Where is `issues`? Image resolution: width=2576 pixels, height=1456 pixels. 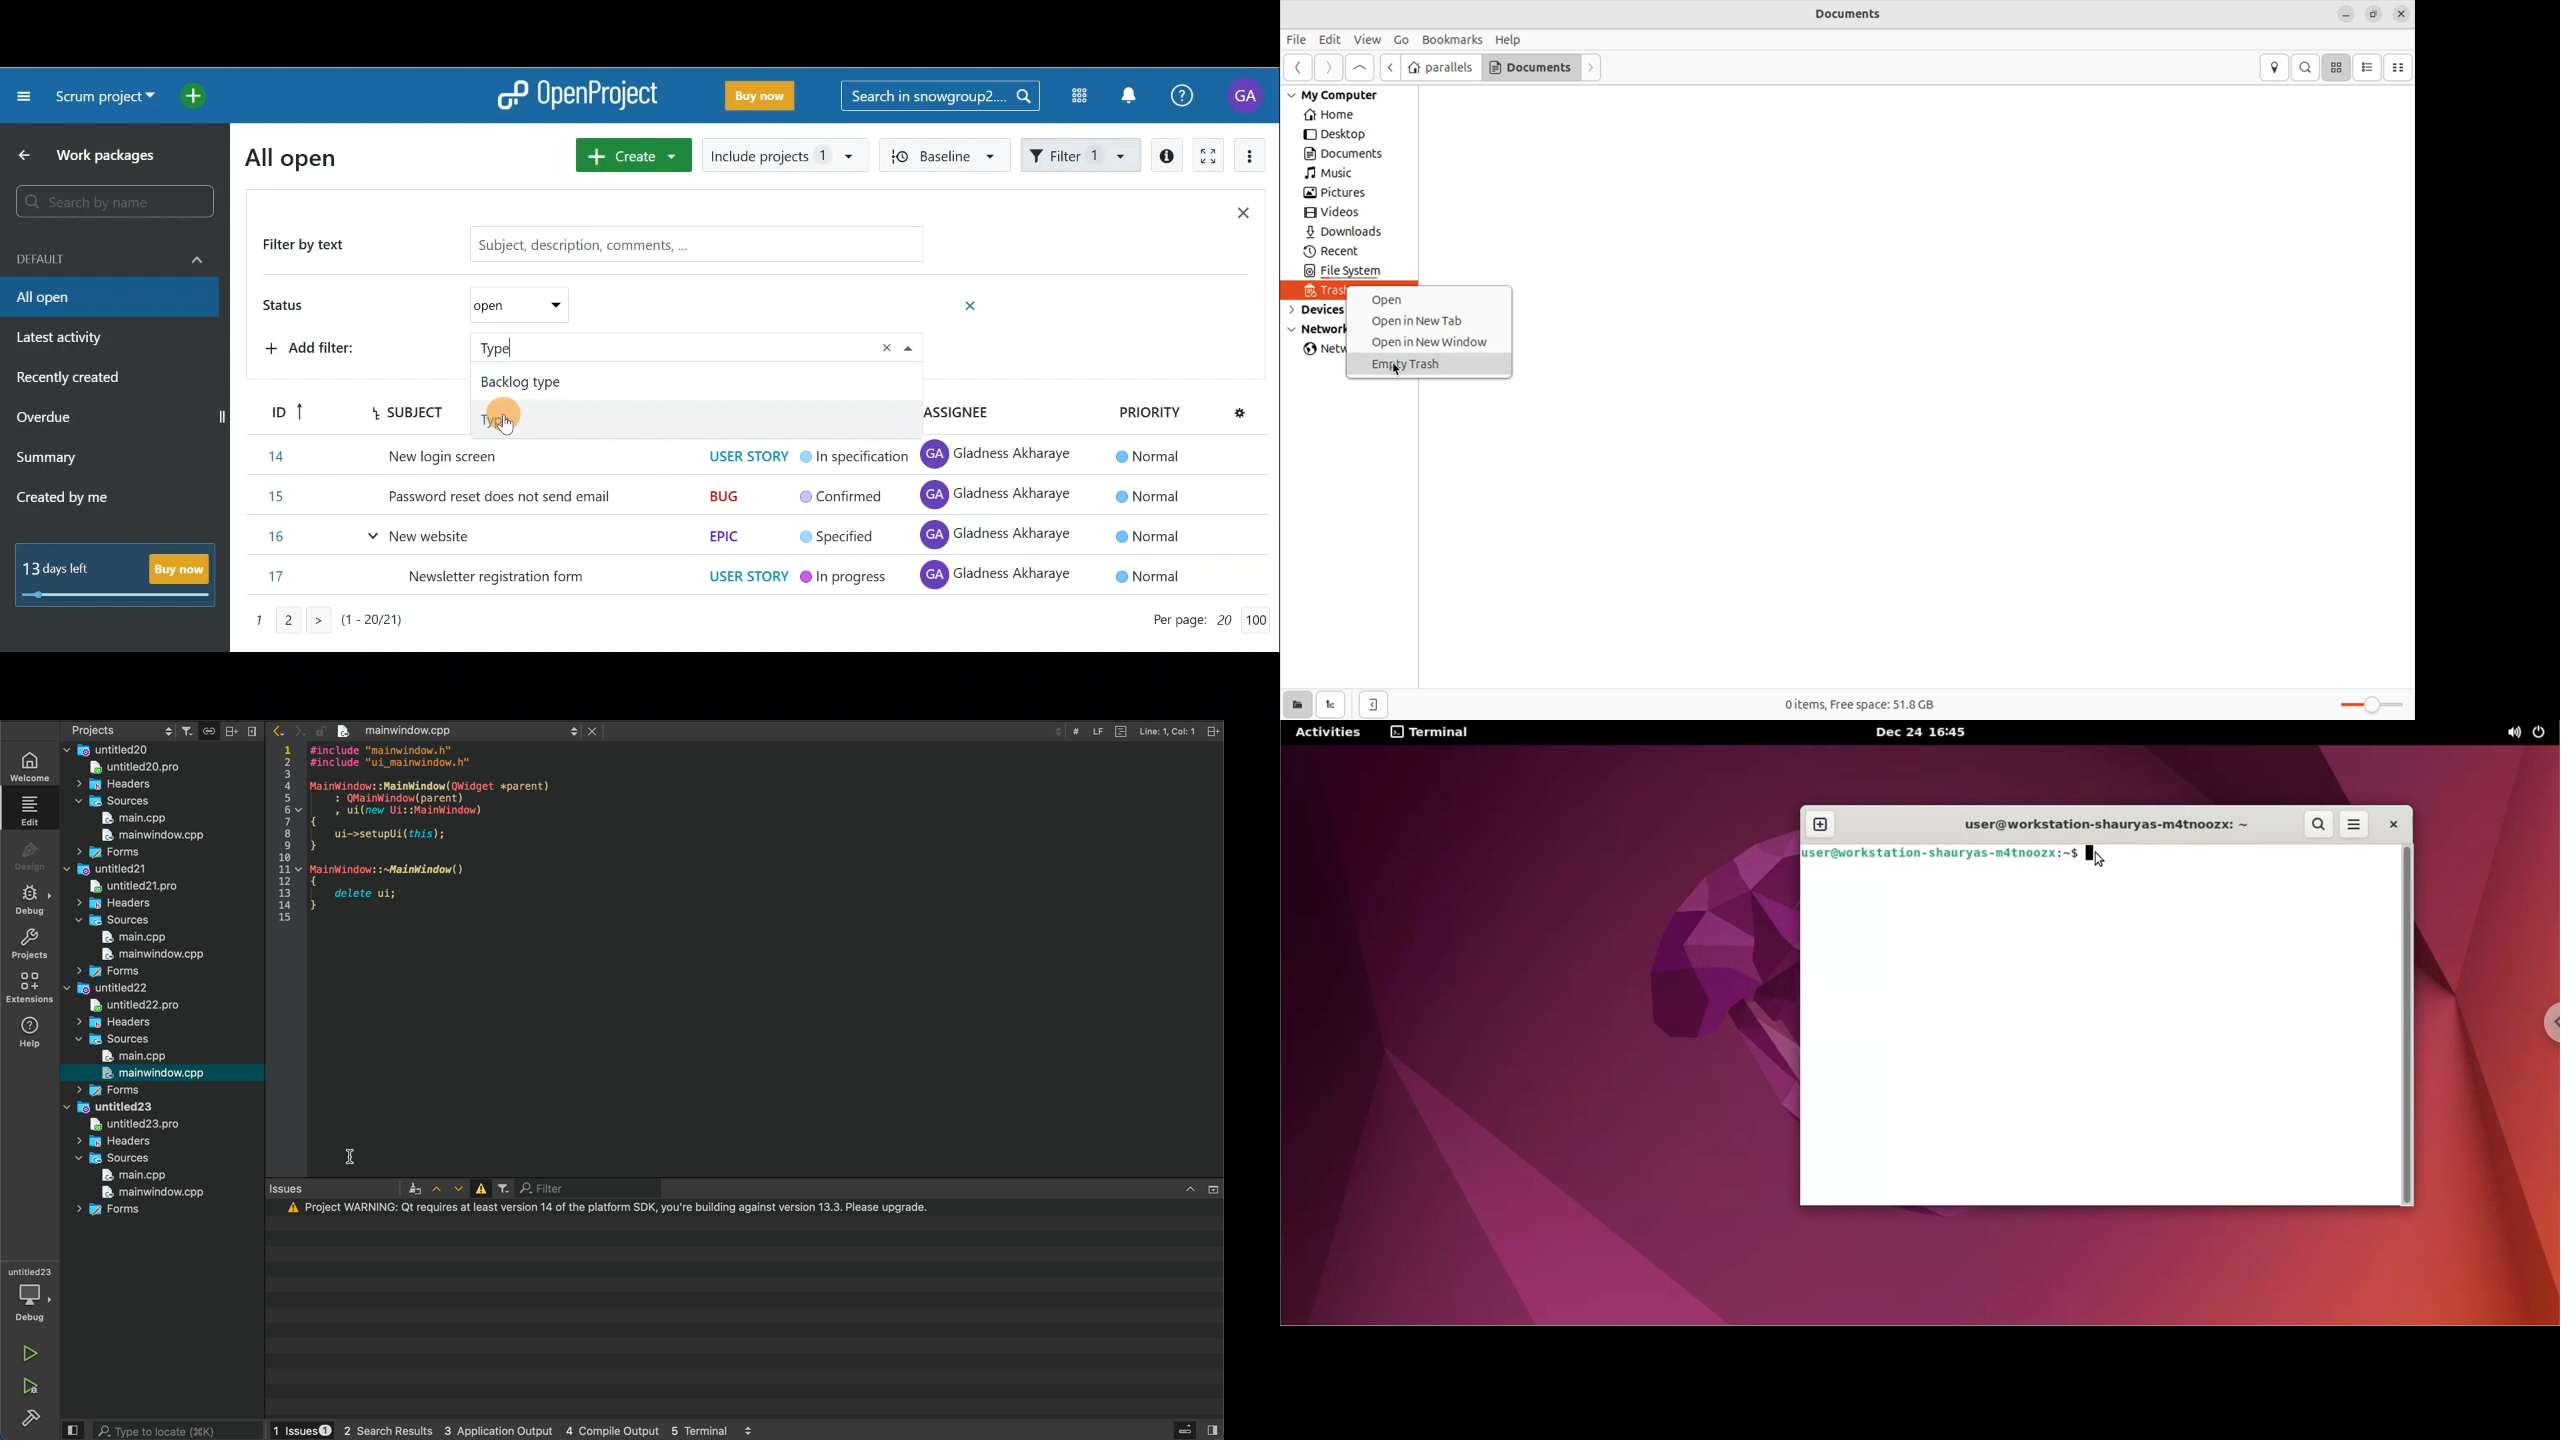
issues is located at coordinates (340, 1190).